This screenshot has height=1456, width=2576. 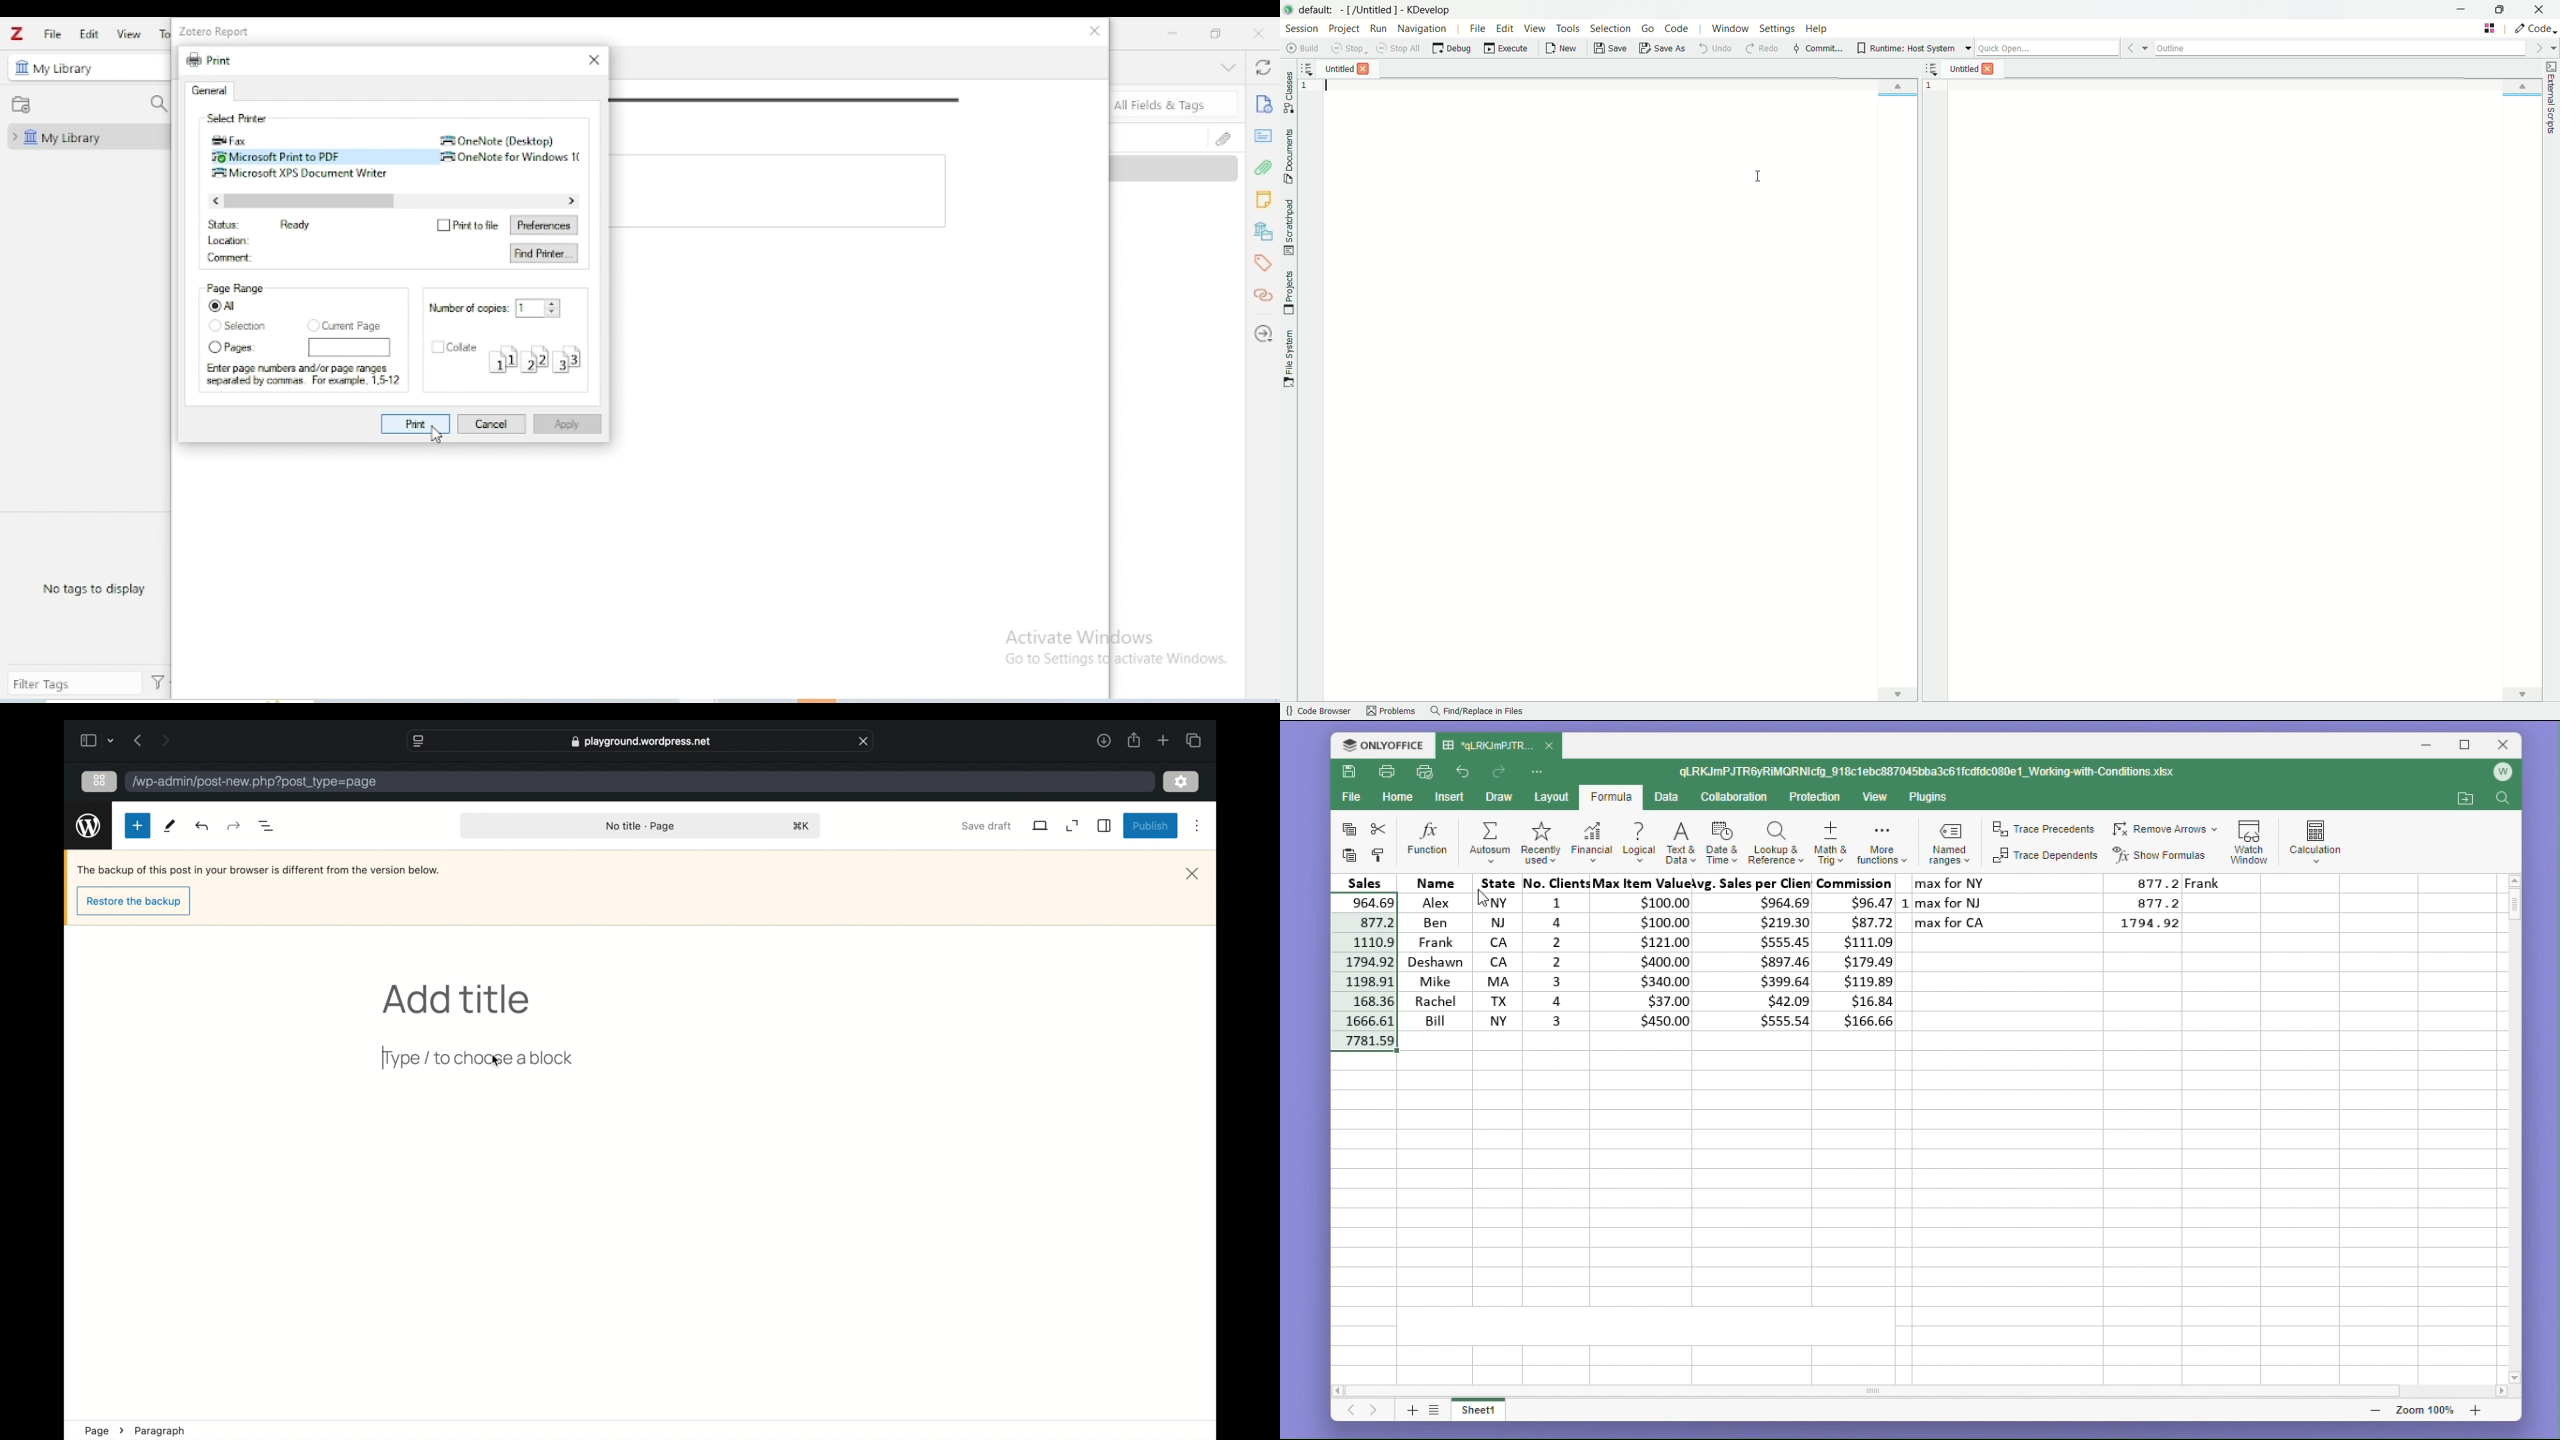 What do you see at coordinates (1829, 844) in the screenshot?
I see `maths & trig` at bounding box center [1829, 844].